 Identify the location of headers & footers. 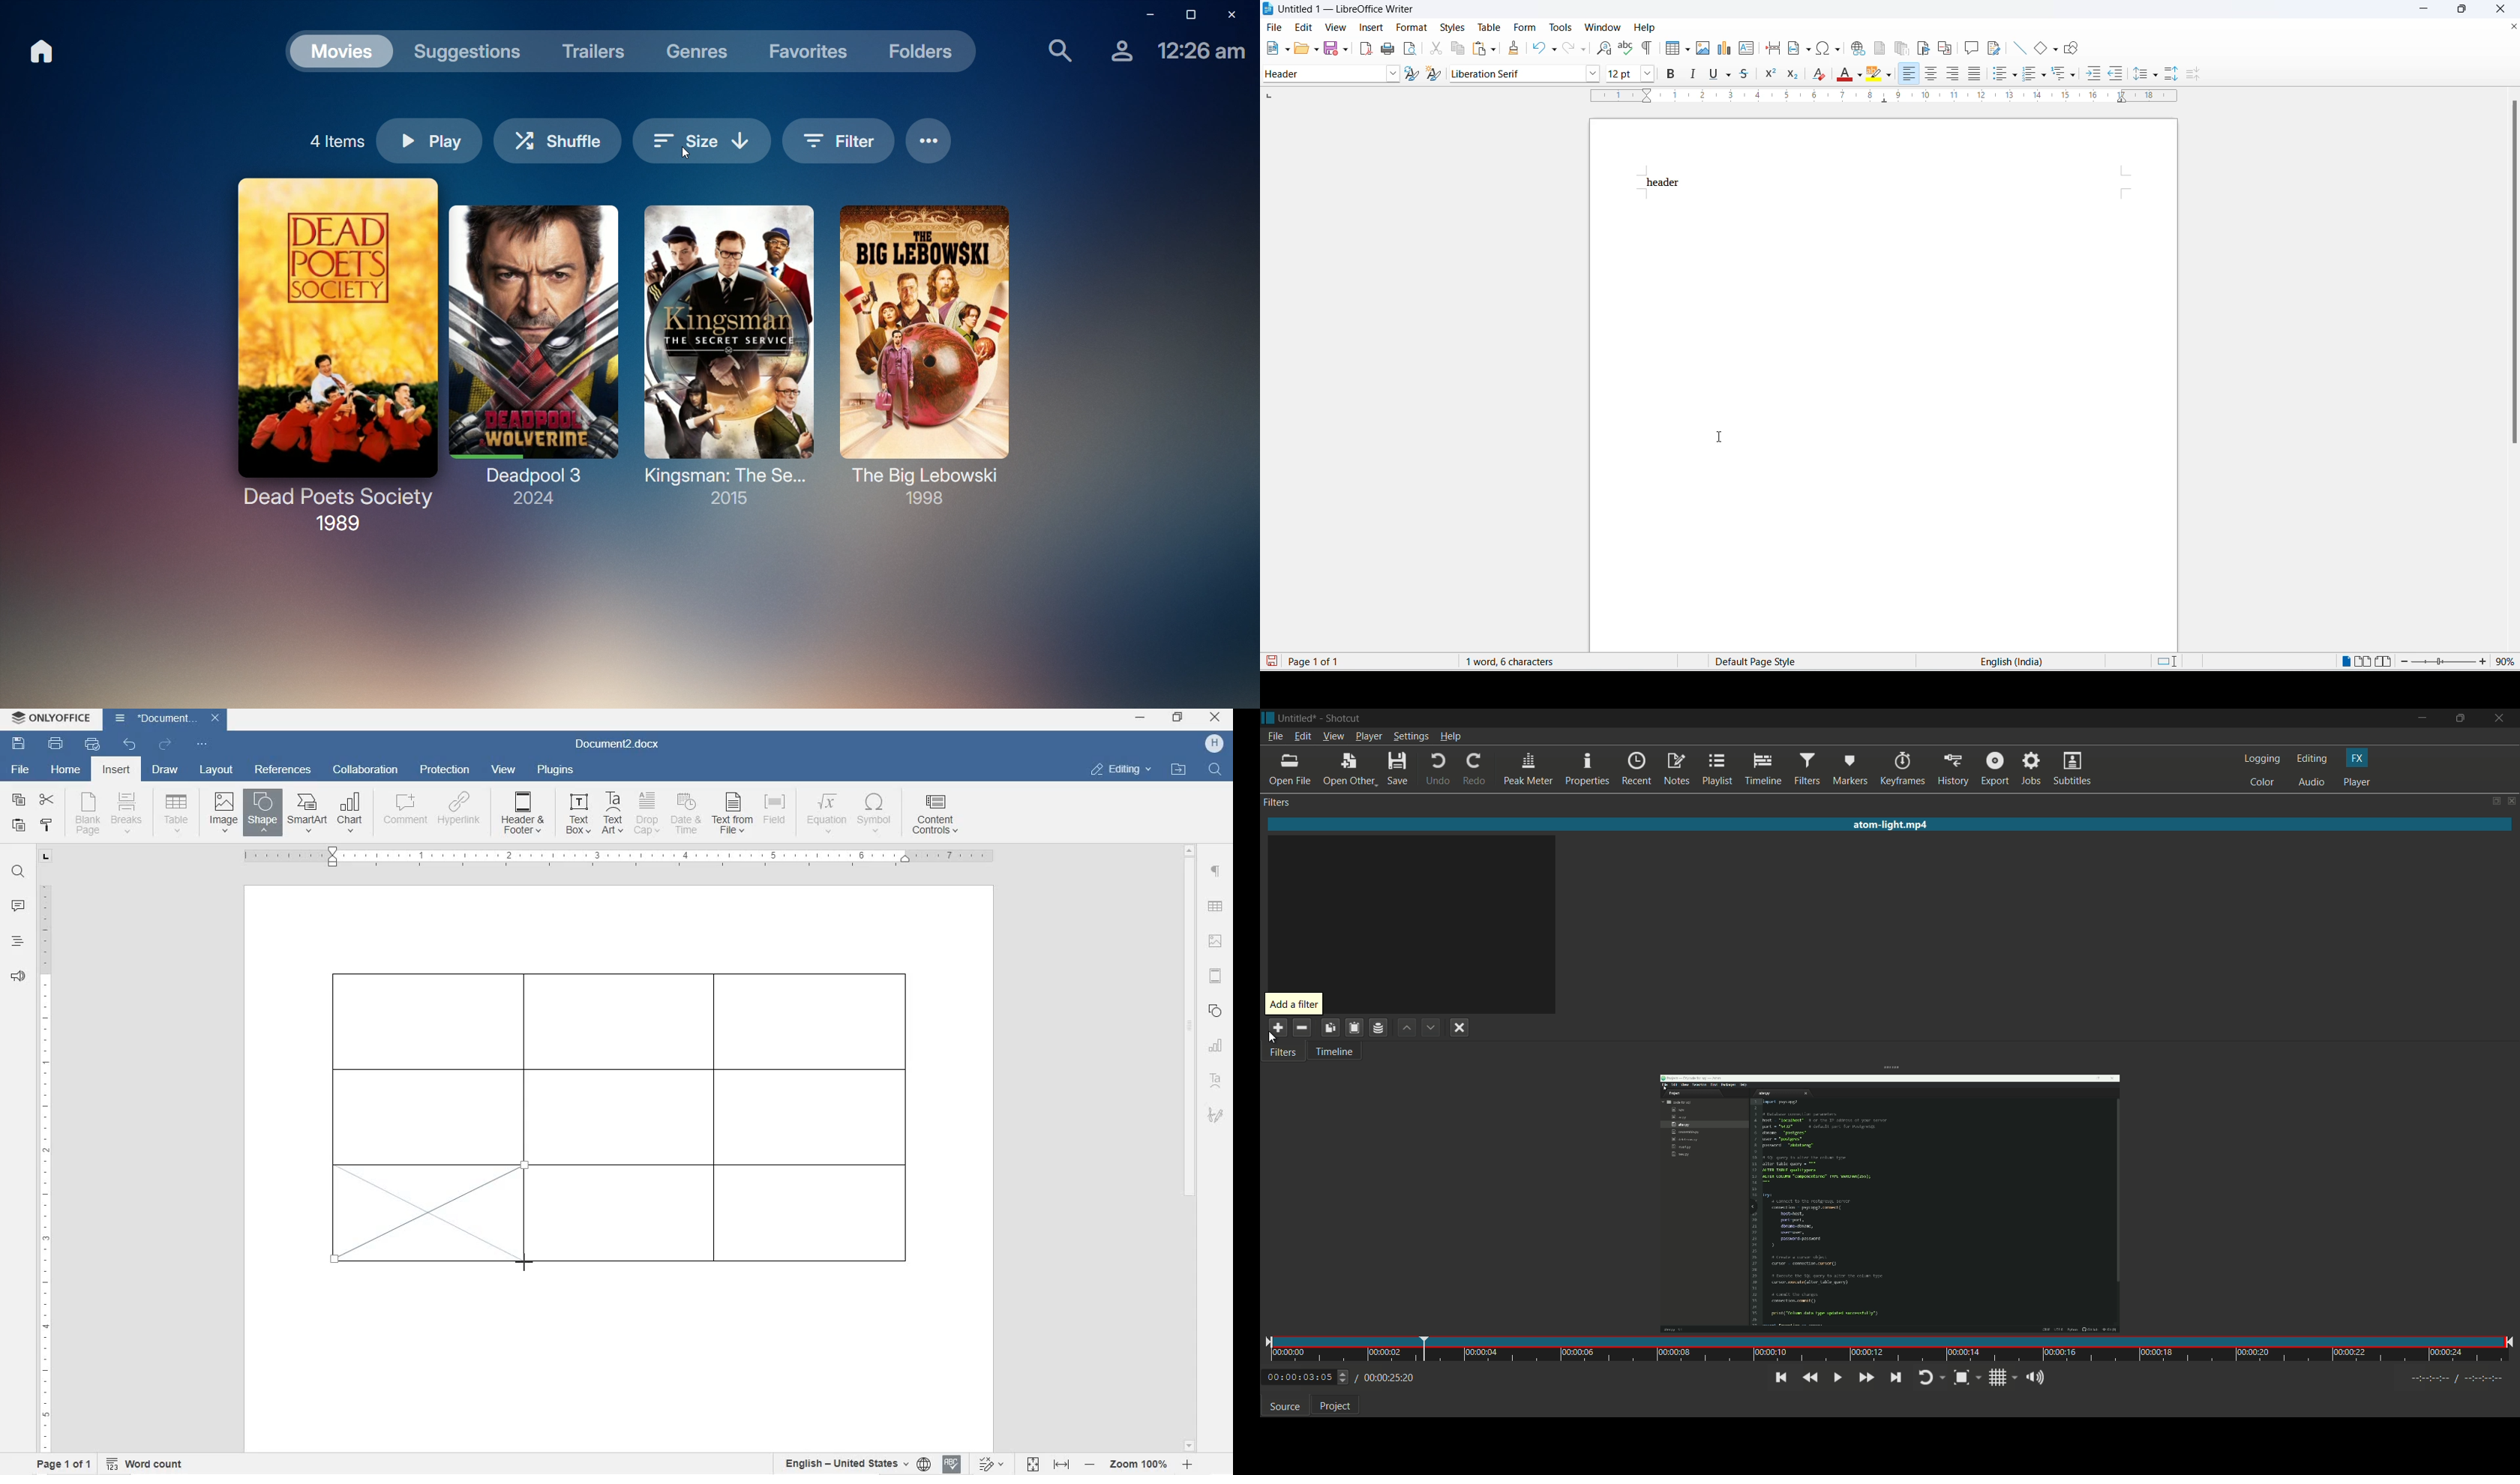
(1217, 977).